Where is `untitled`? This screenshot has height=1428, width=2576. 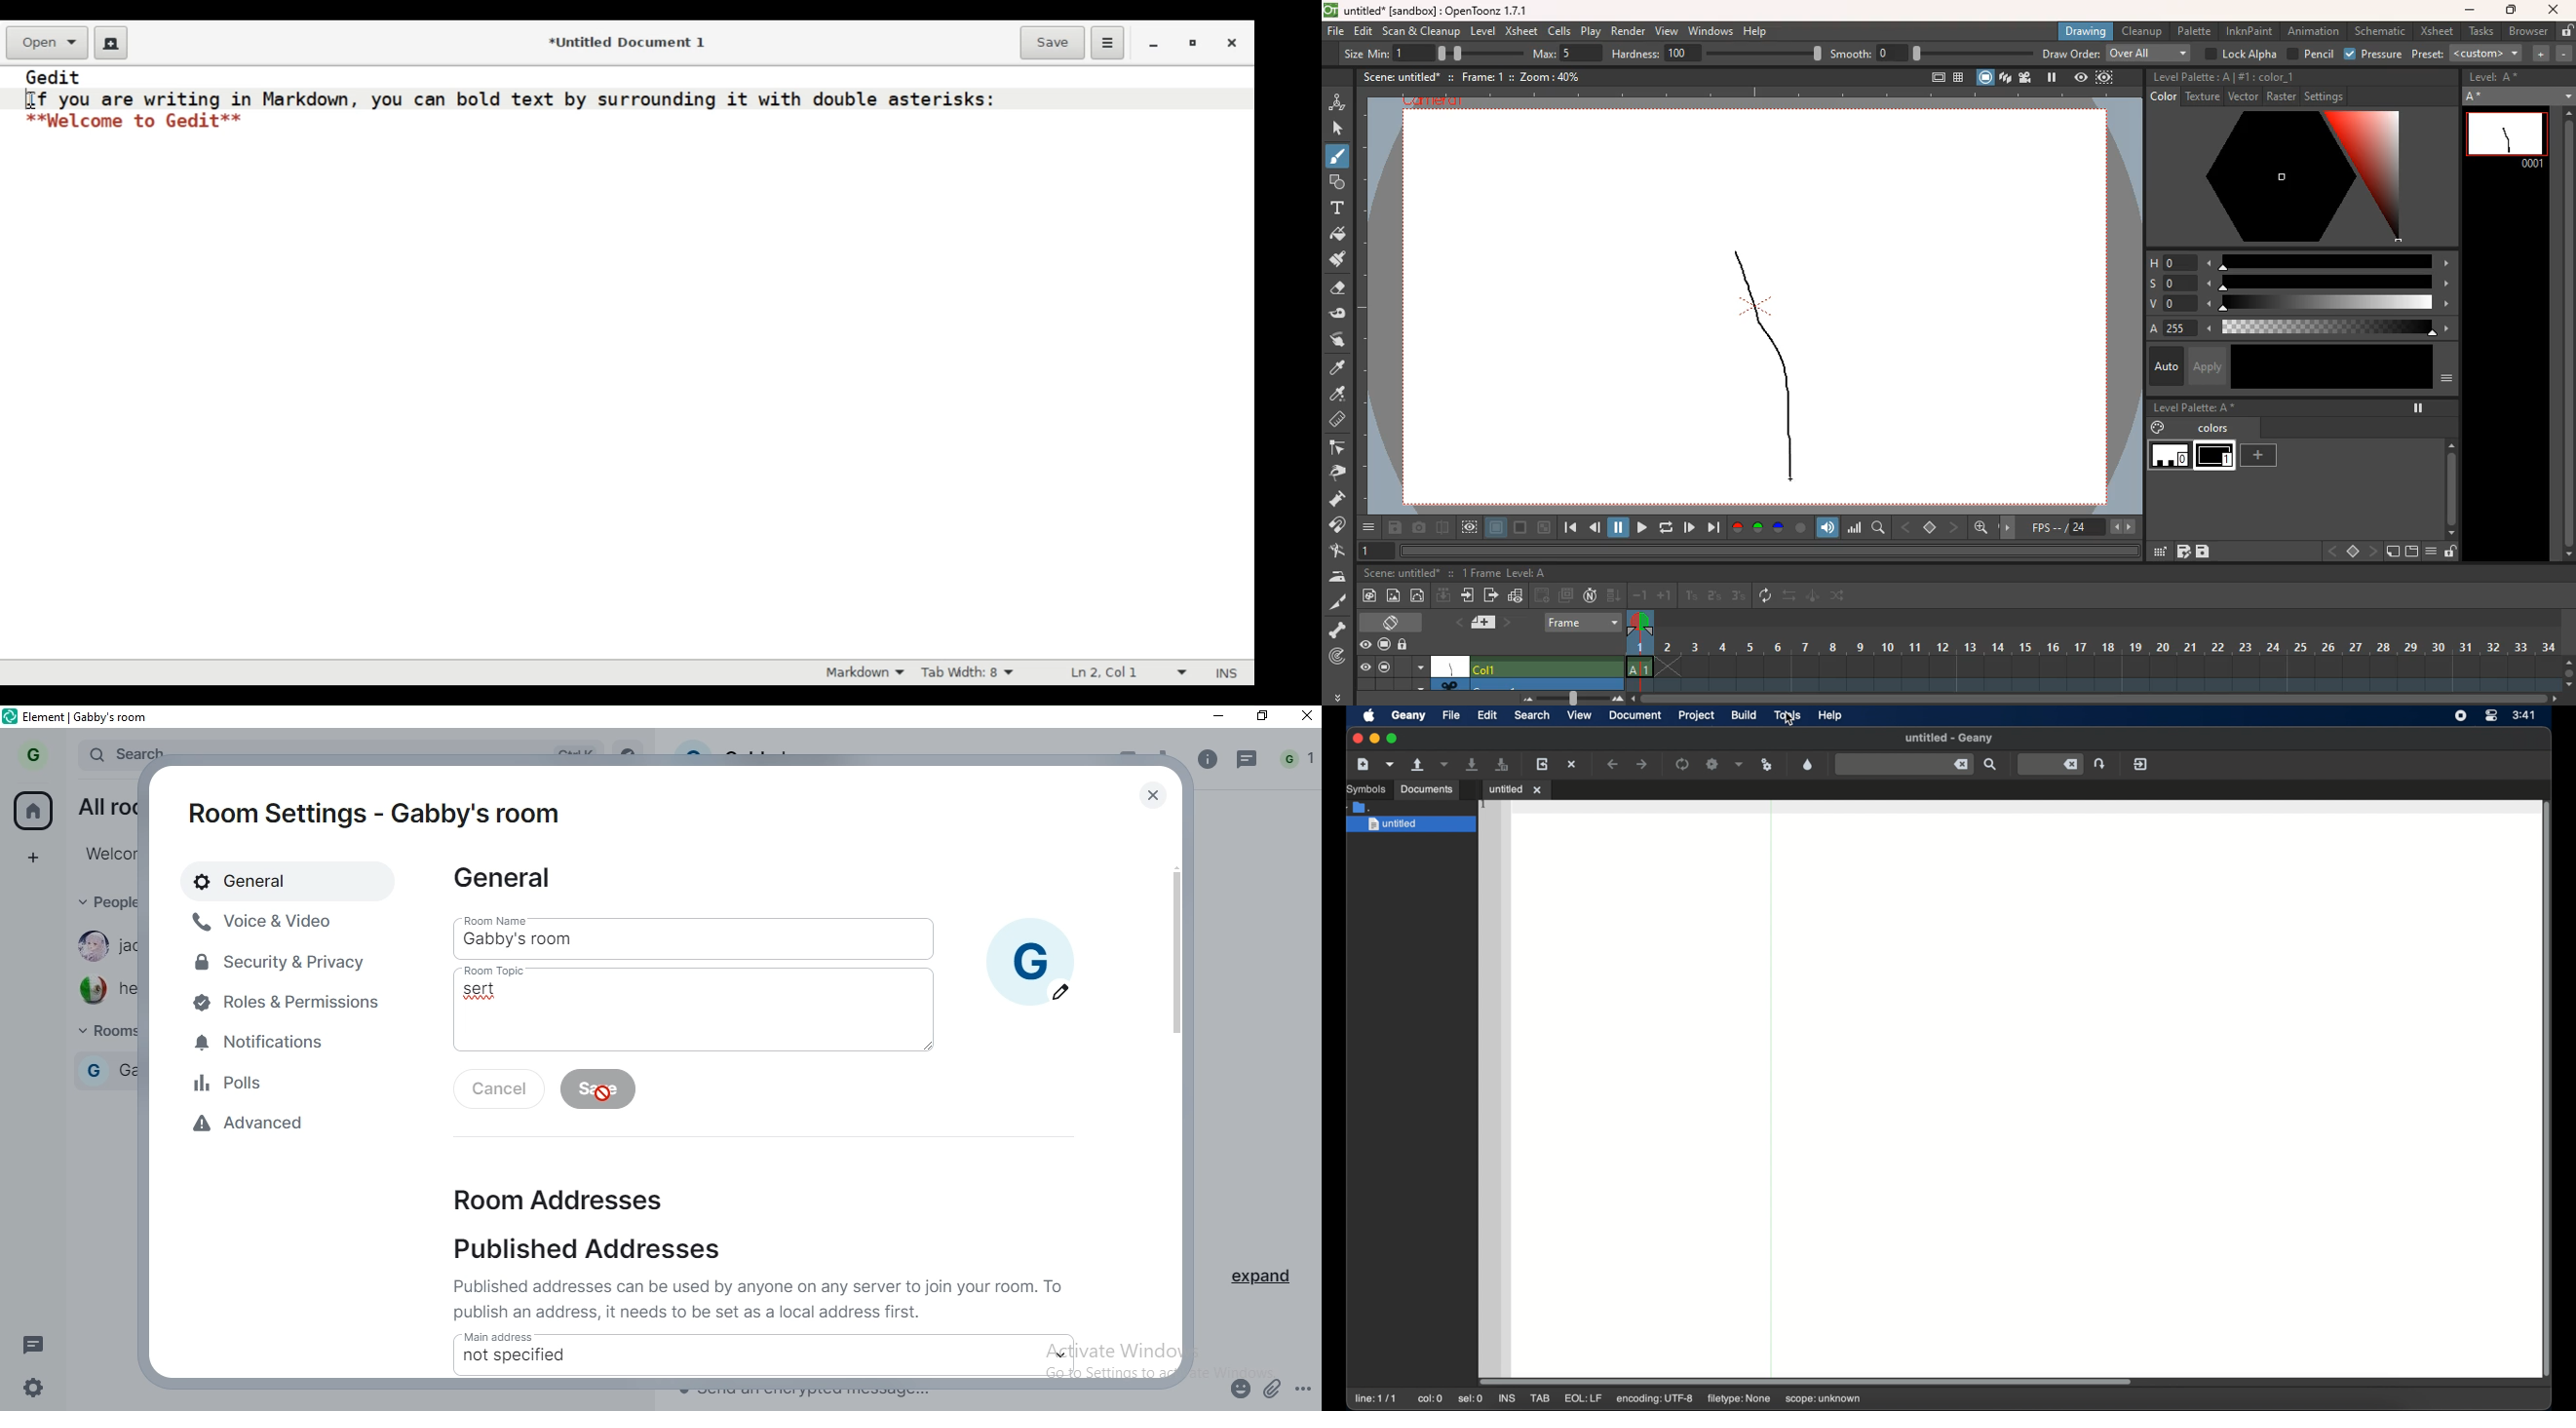
untitled is located at coordinates (1410, 825).